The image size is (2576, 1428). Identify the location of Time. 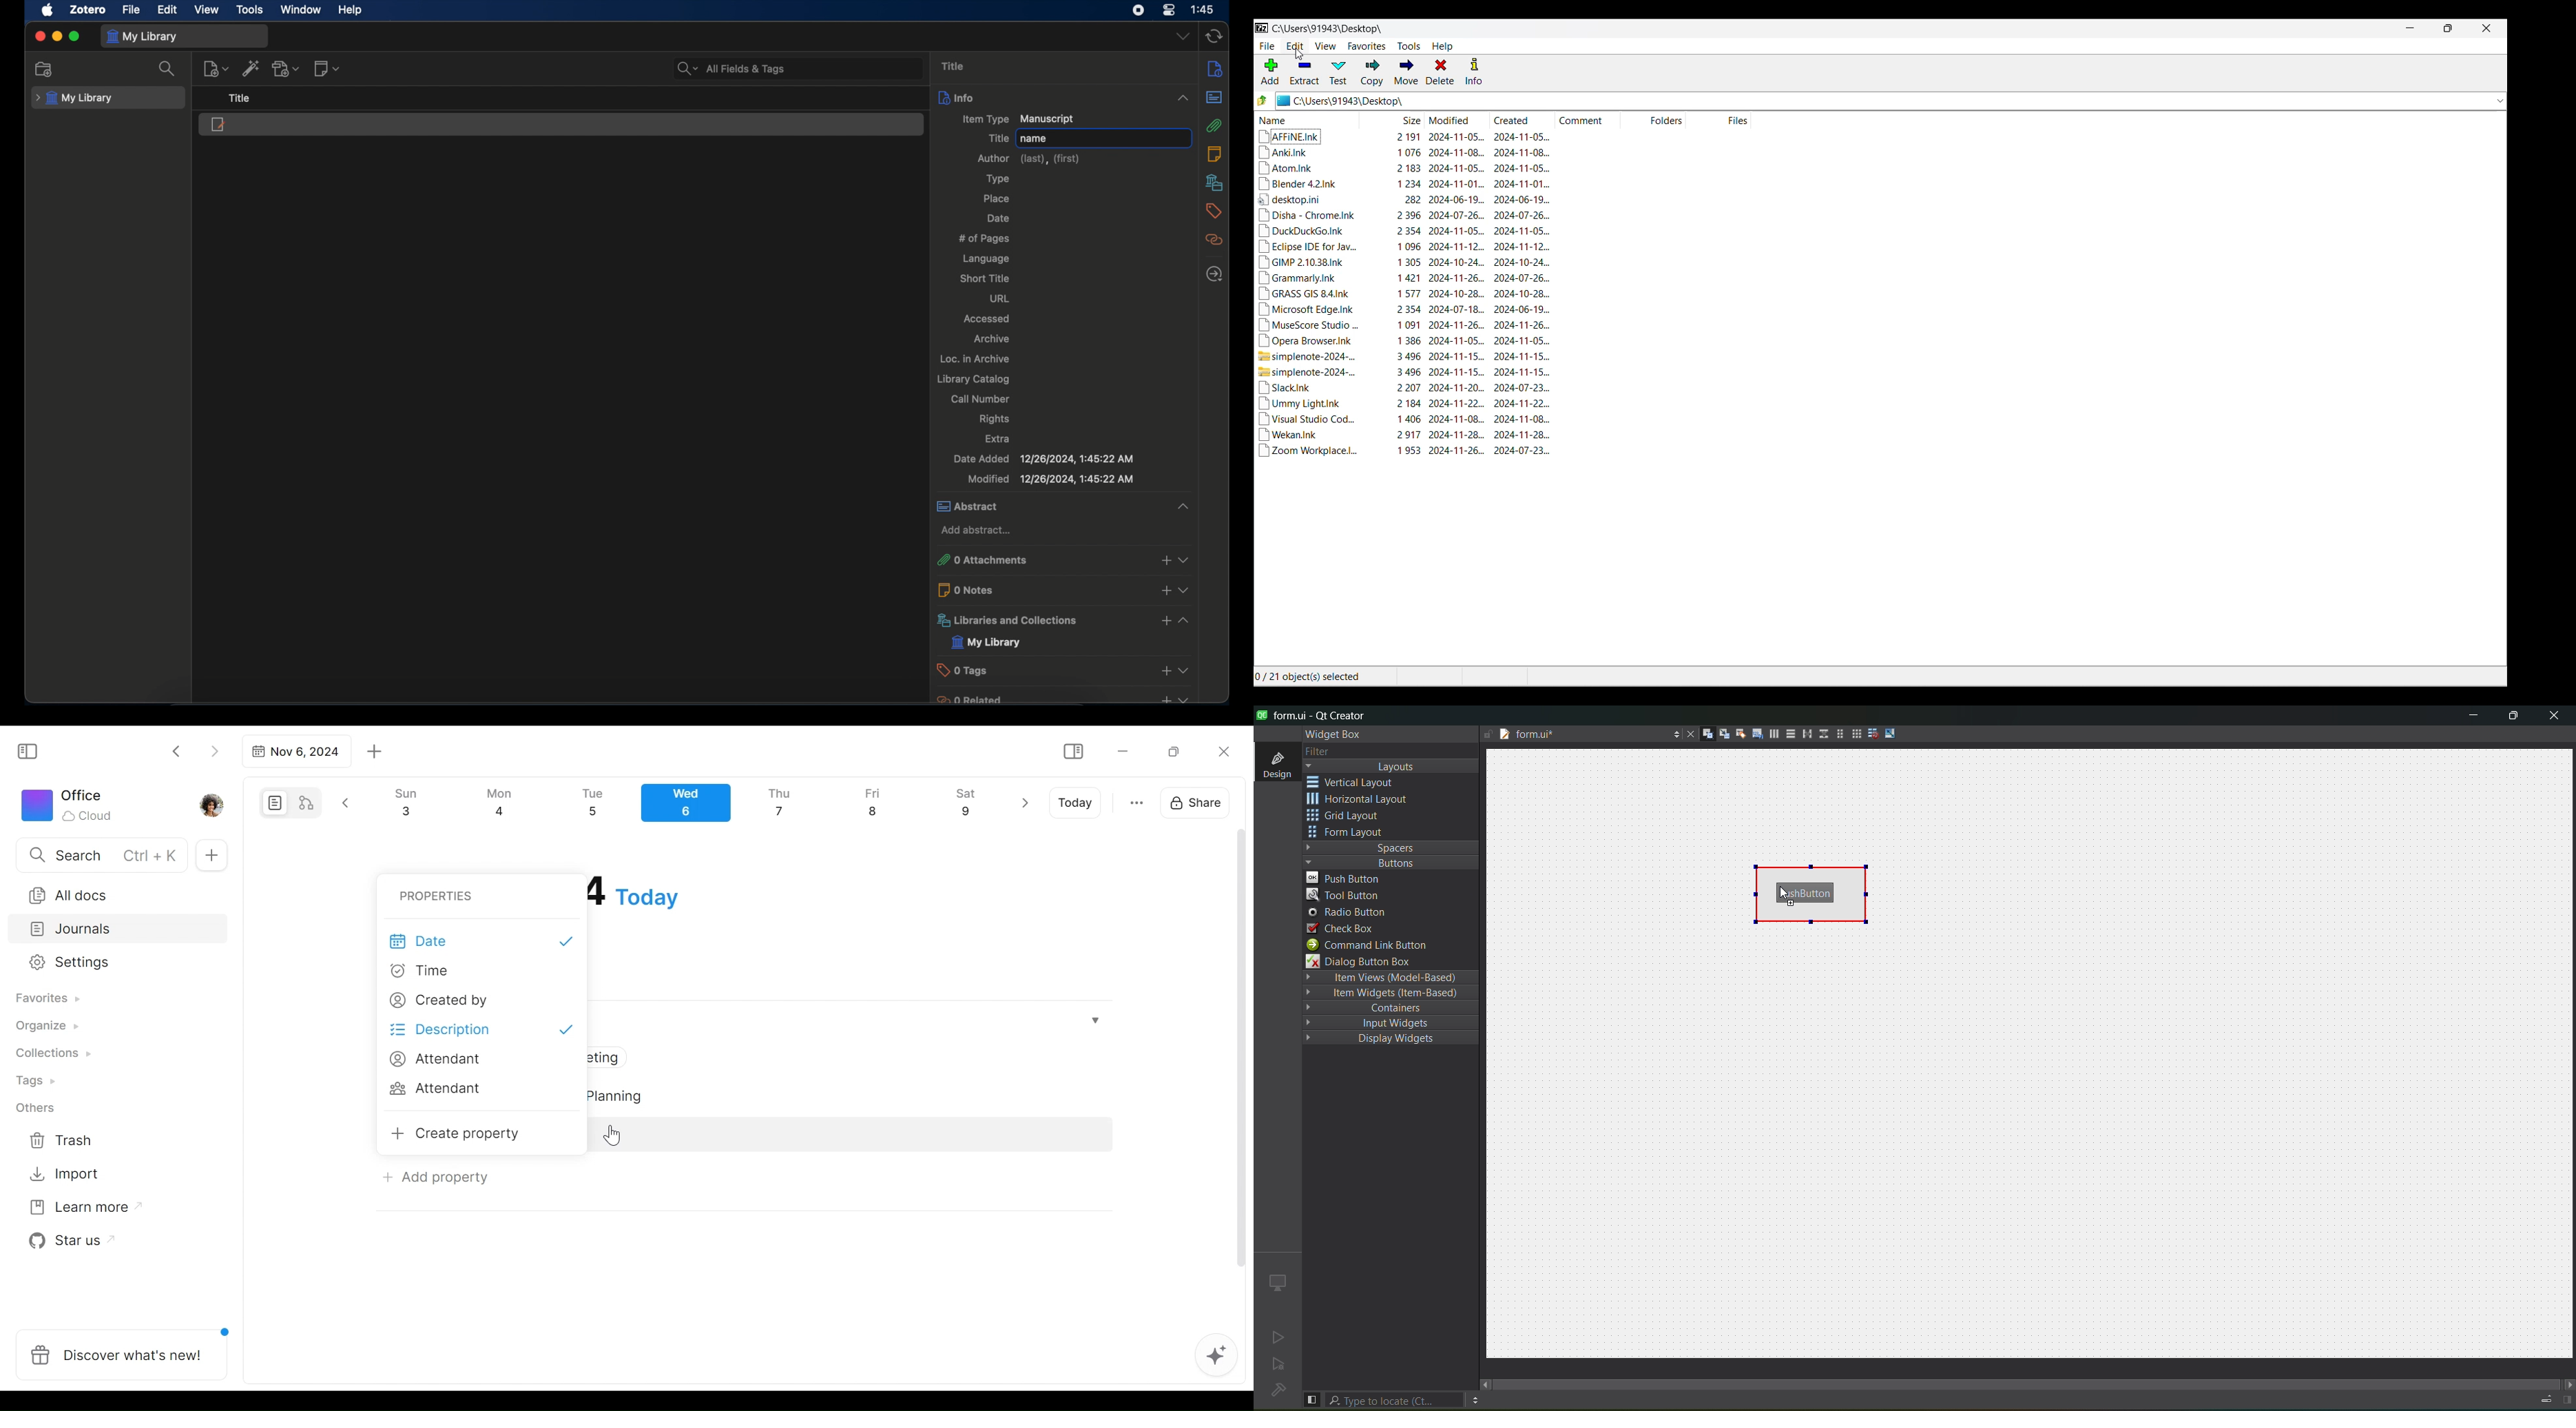
(428, 971).